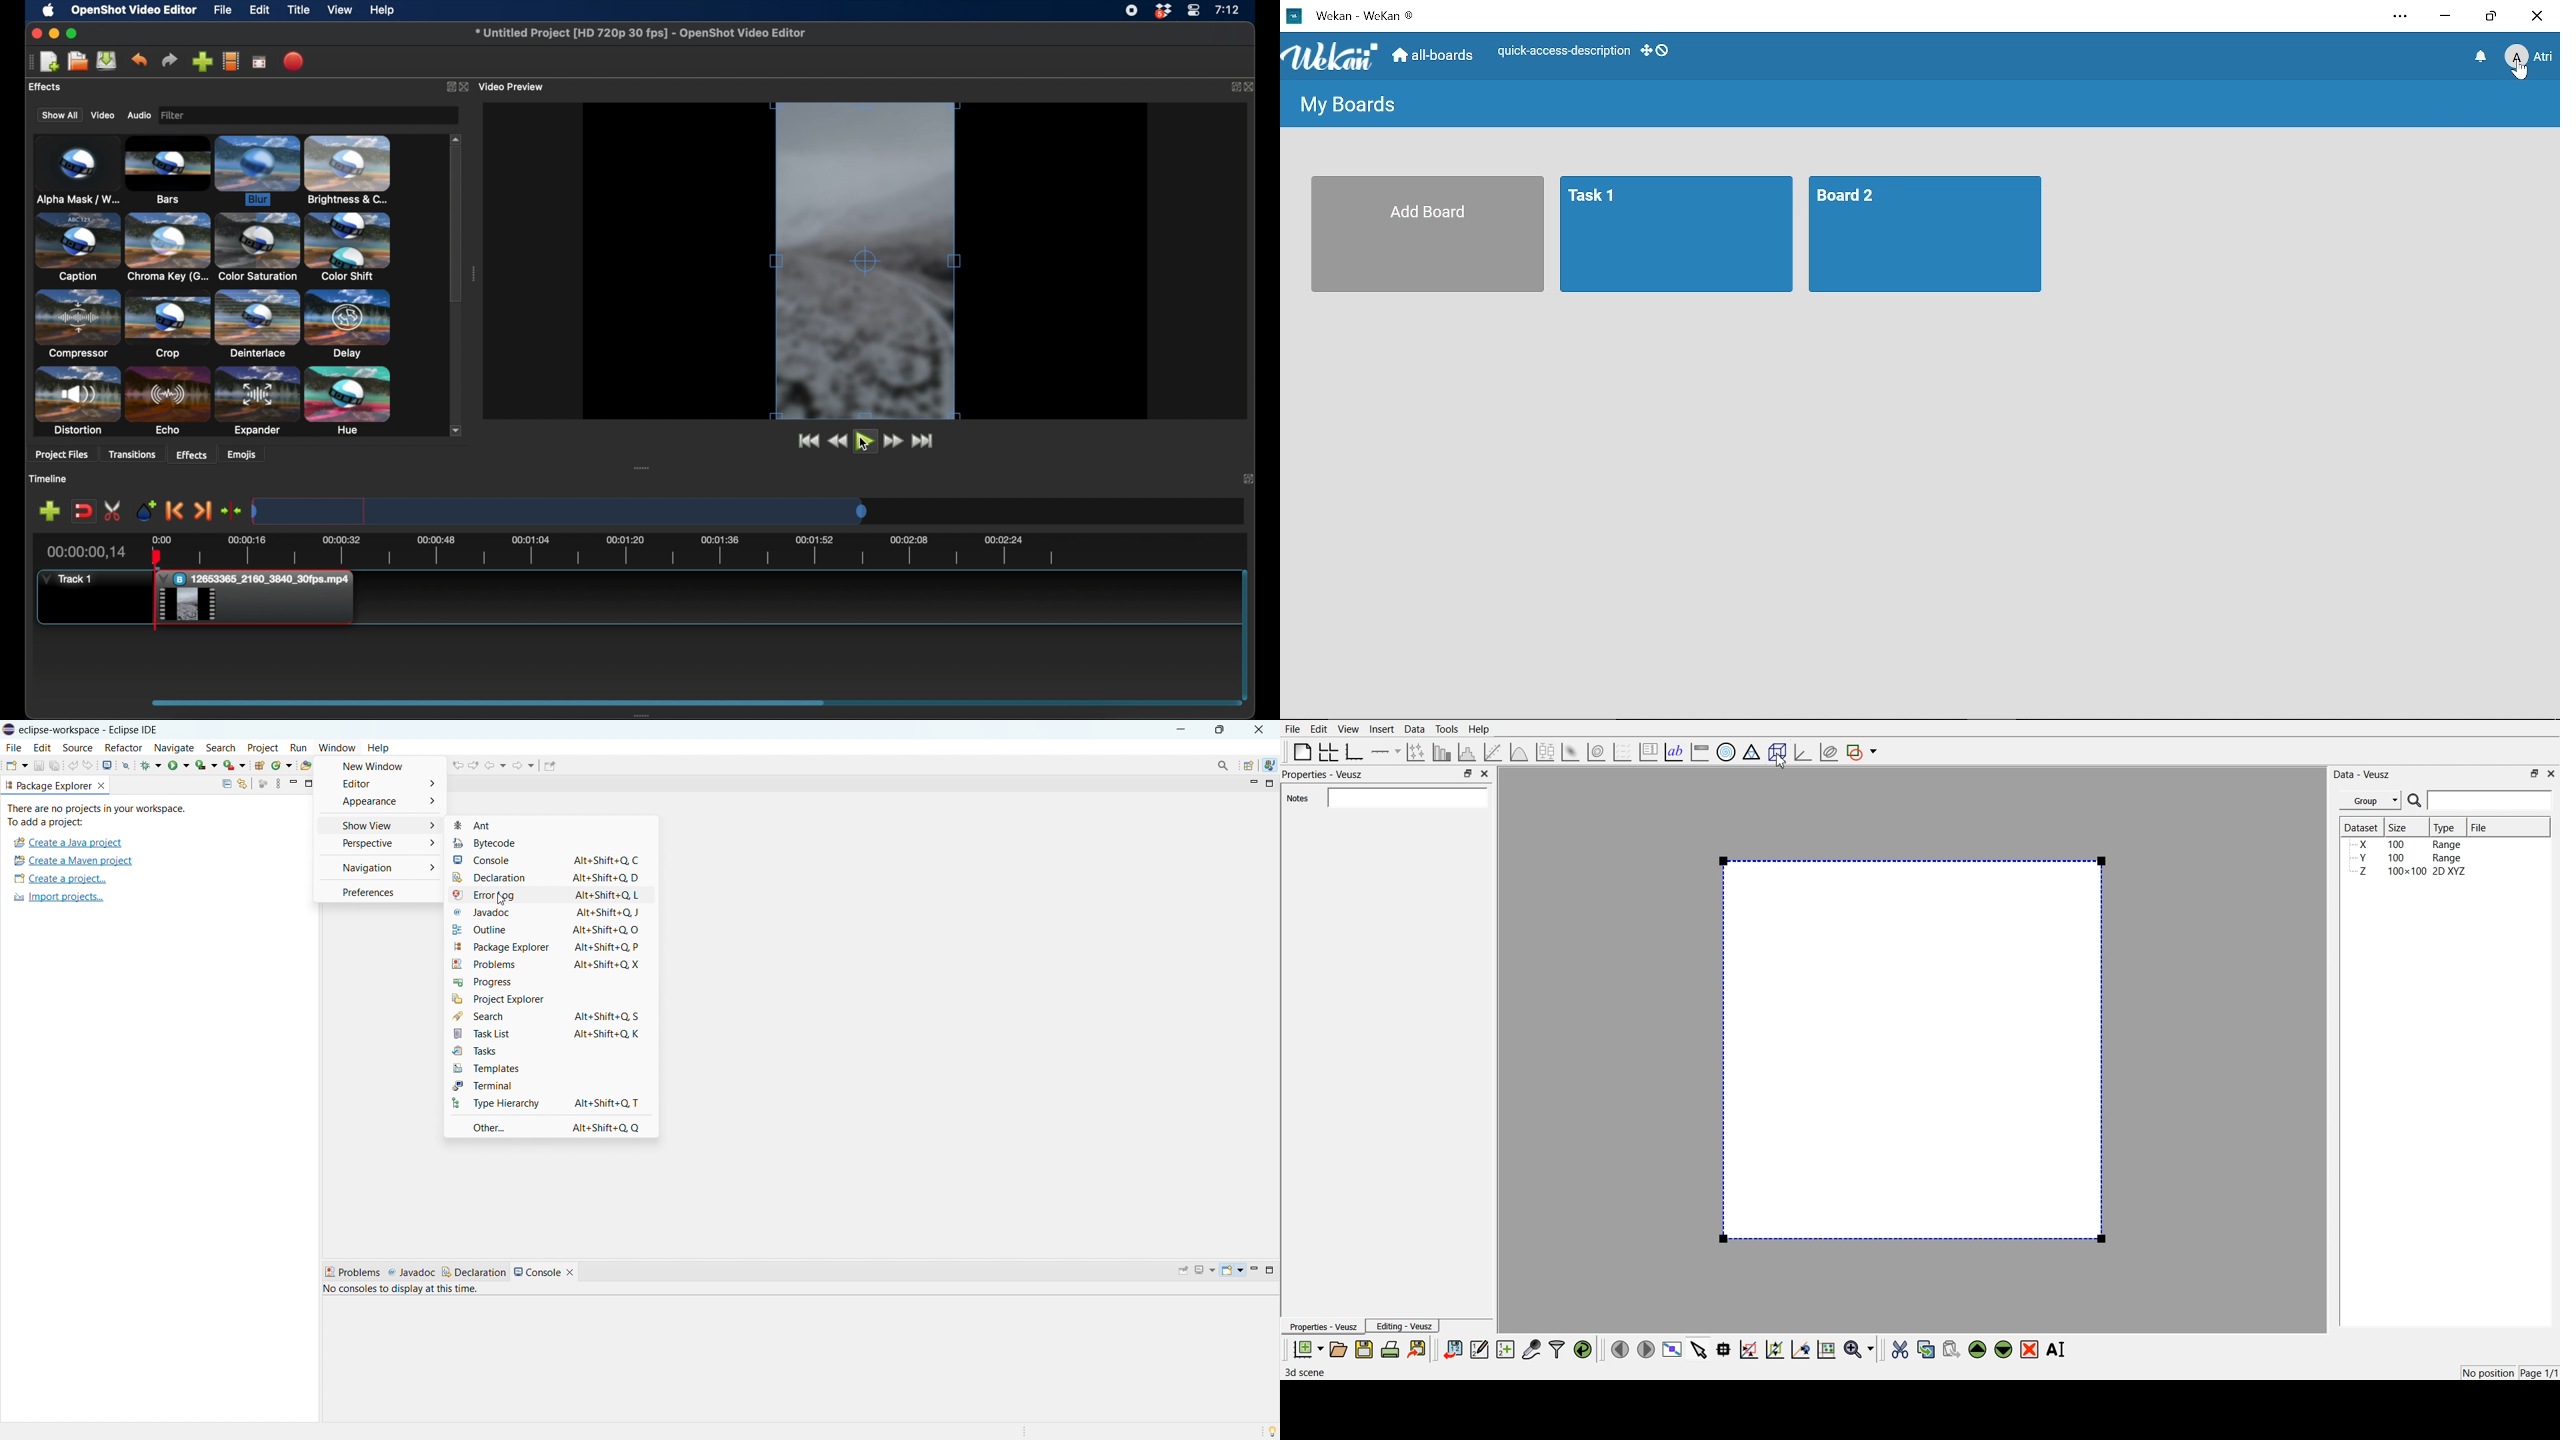 The width and height of the screenshot is (2576, 1456). I want to click on transitions, so click(132, 455).